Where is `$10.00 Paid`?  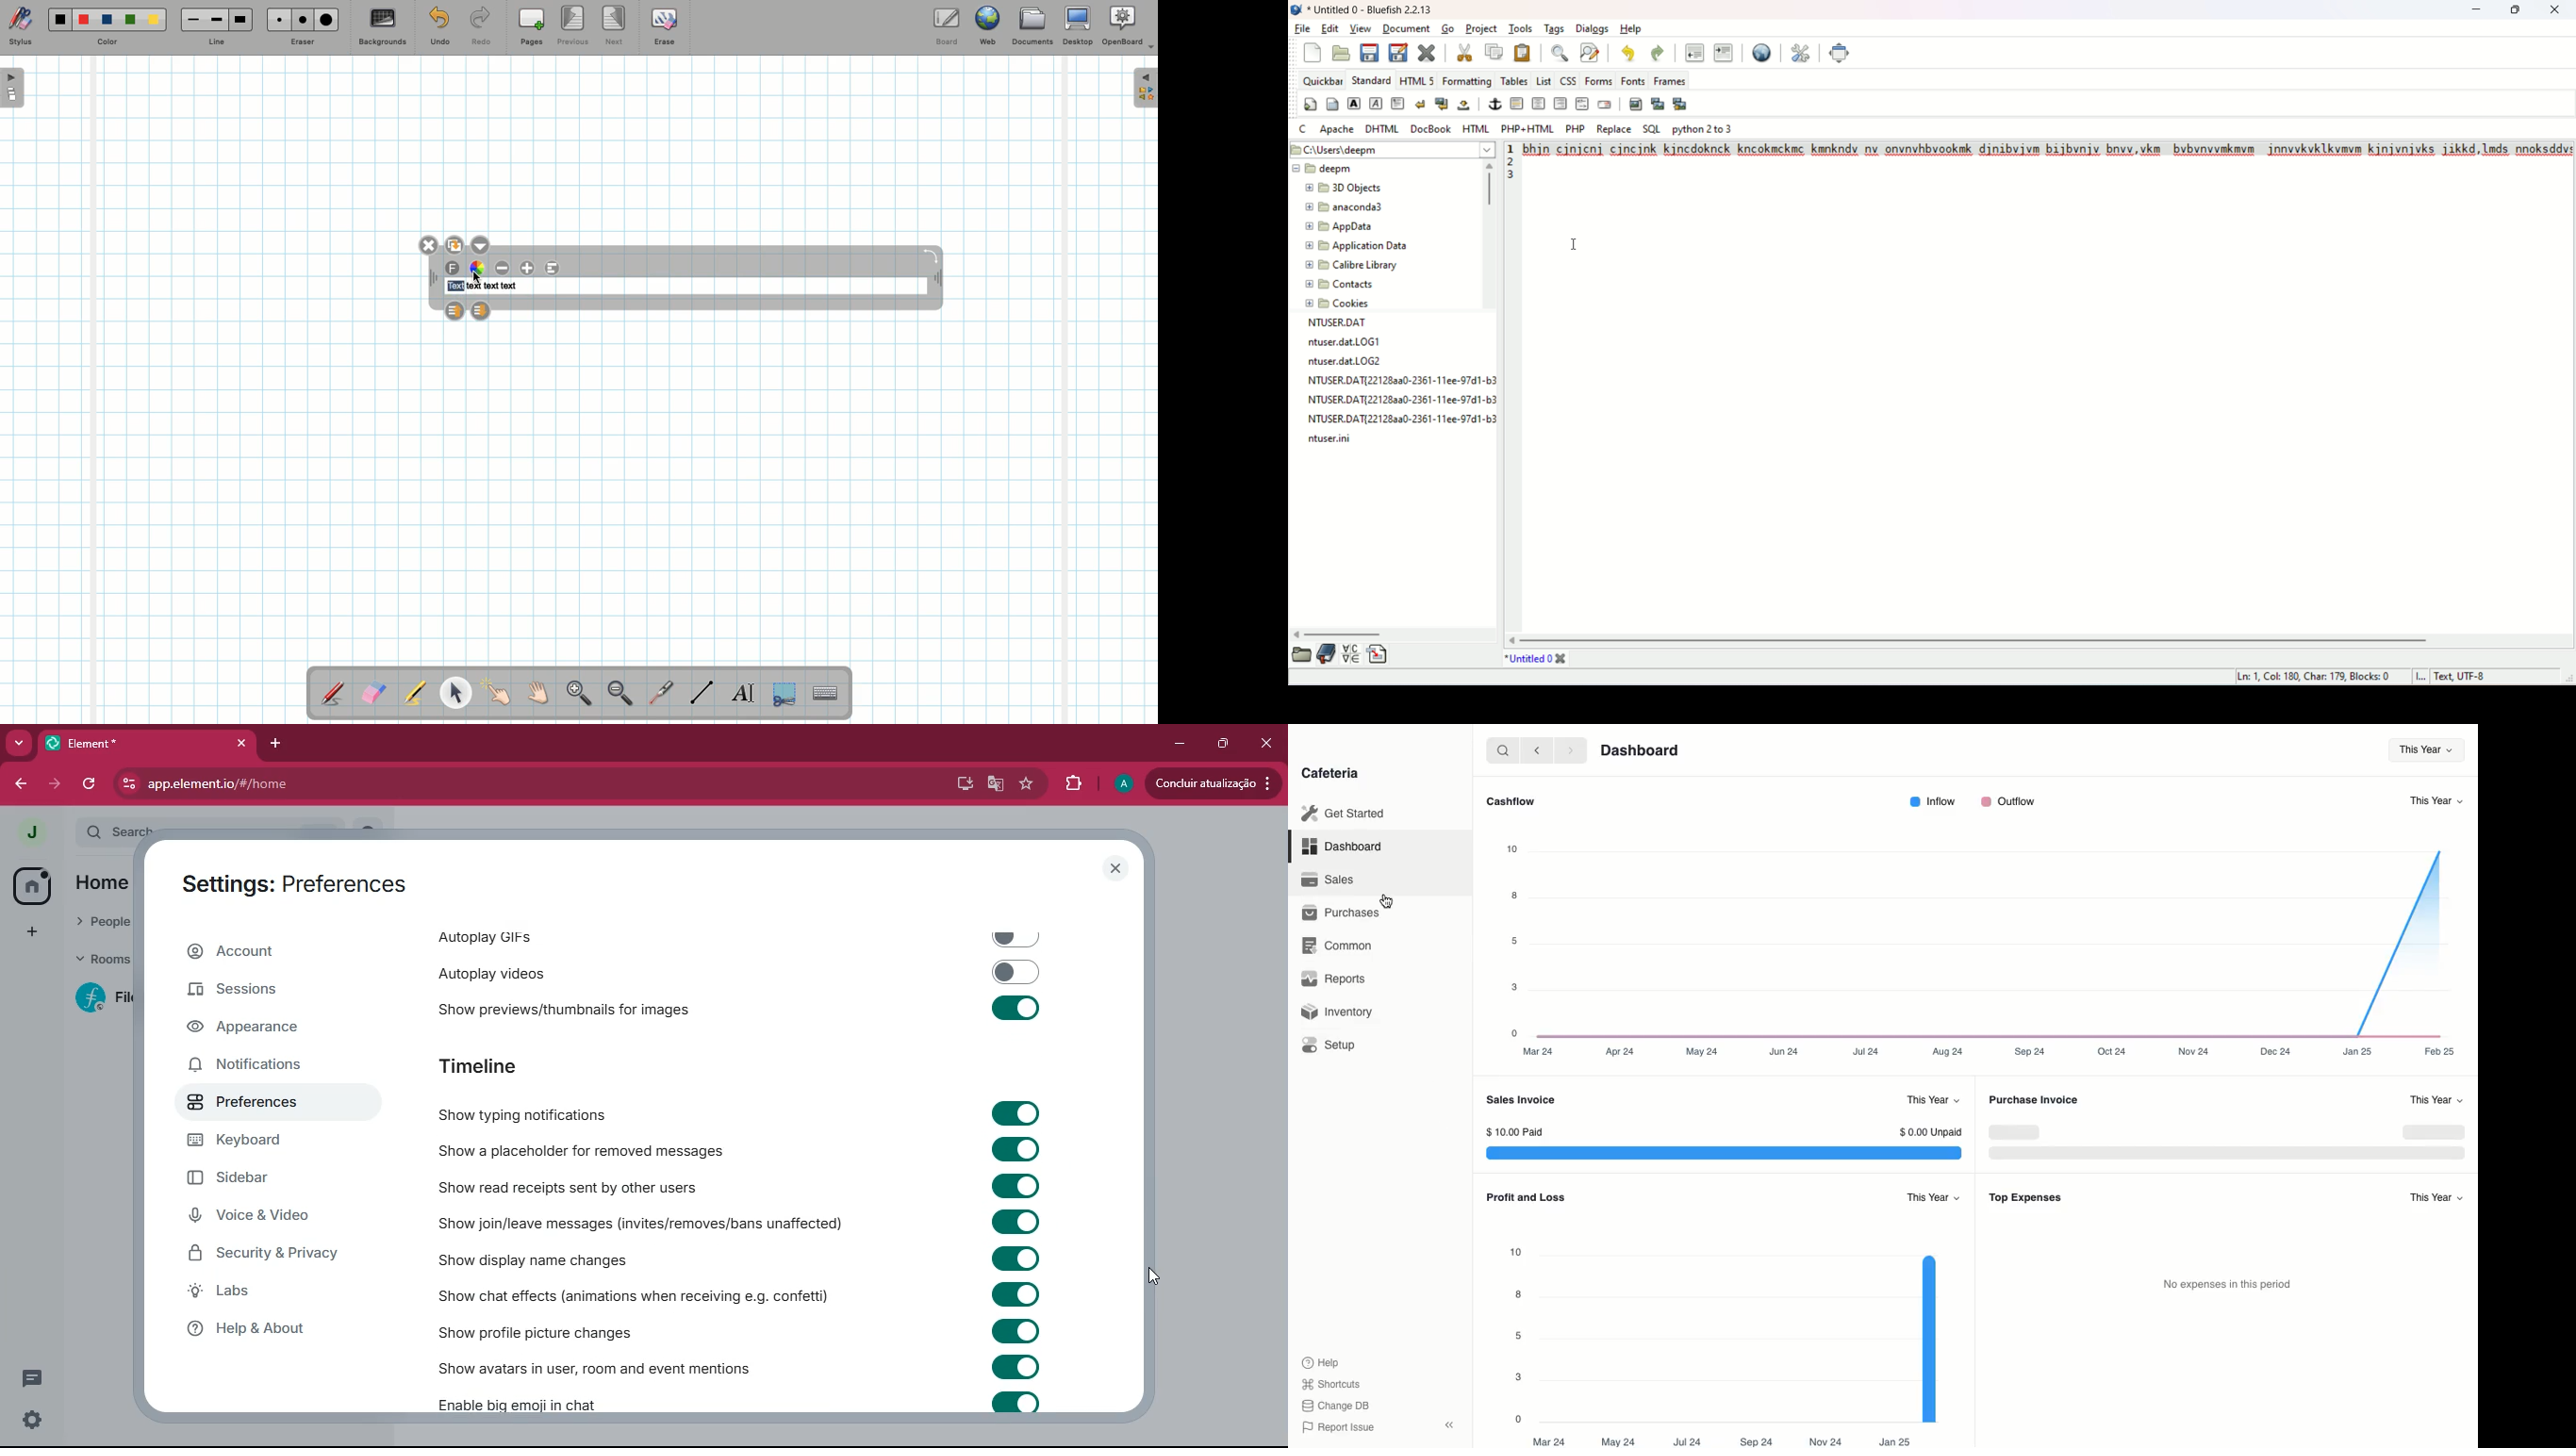 $10.00 Paid is located at coordinates (1515, 1131).